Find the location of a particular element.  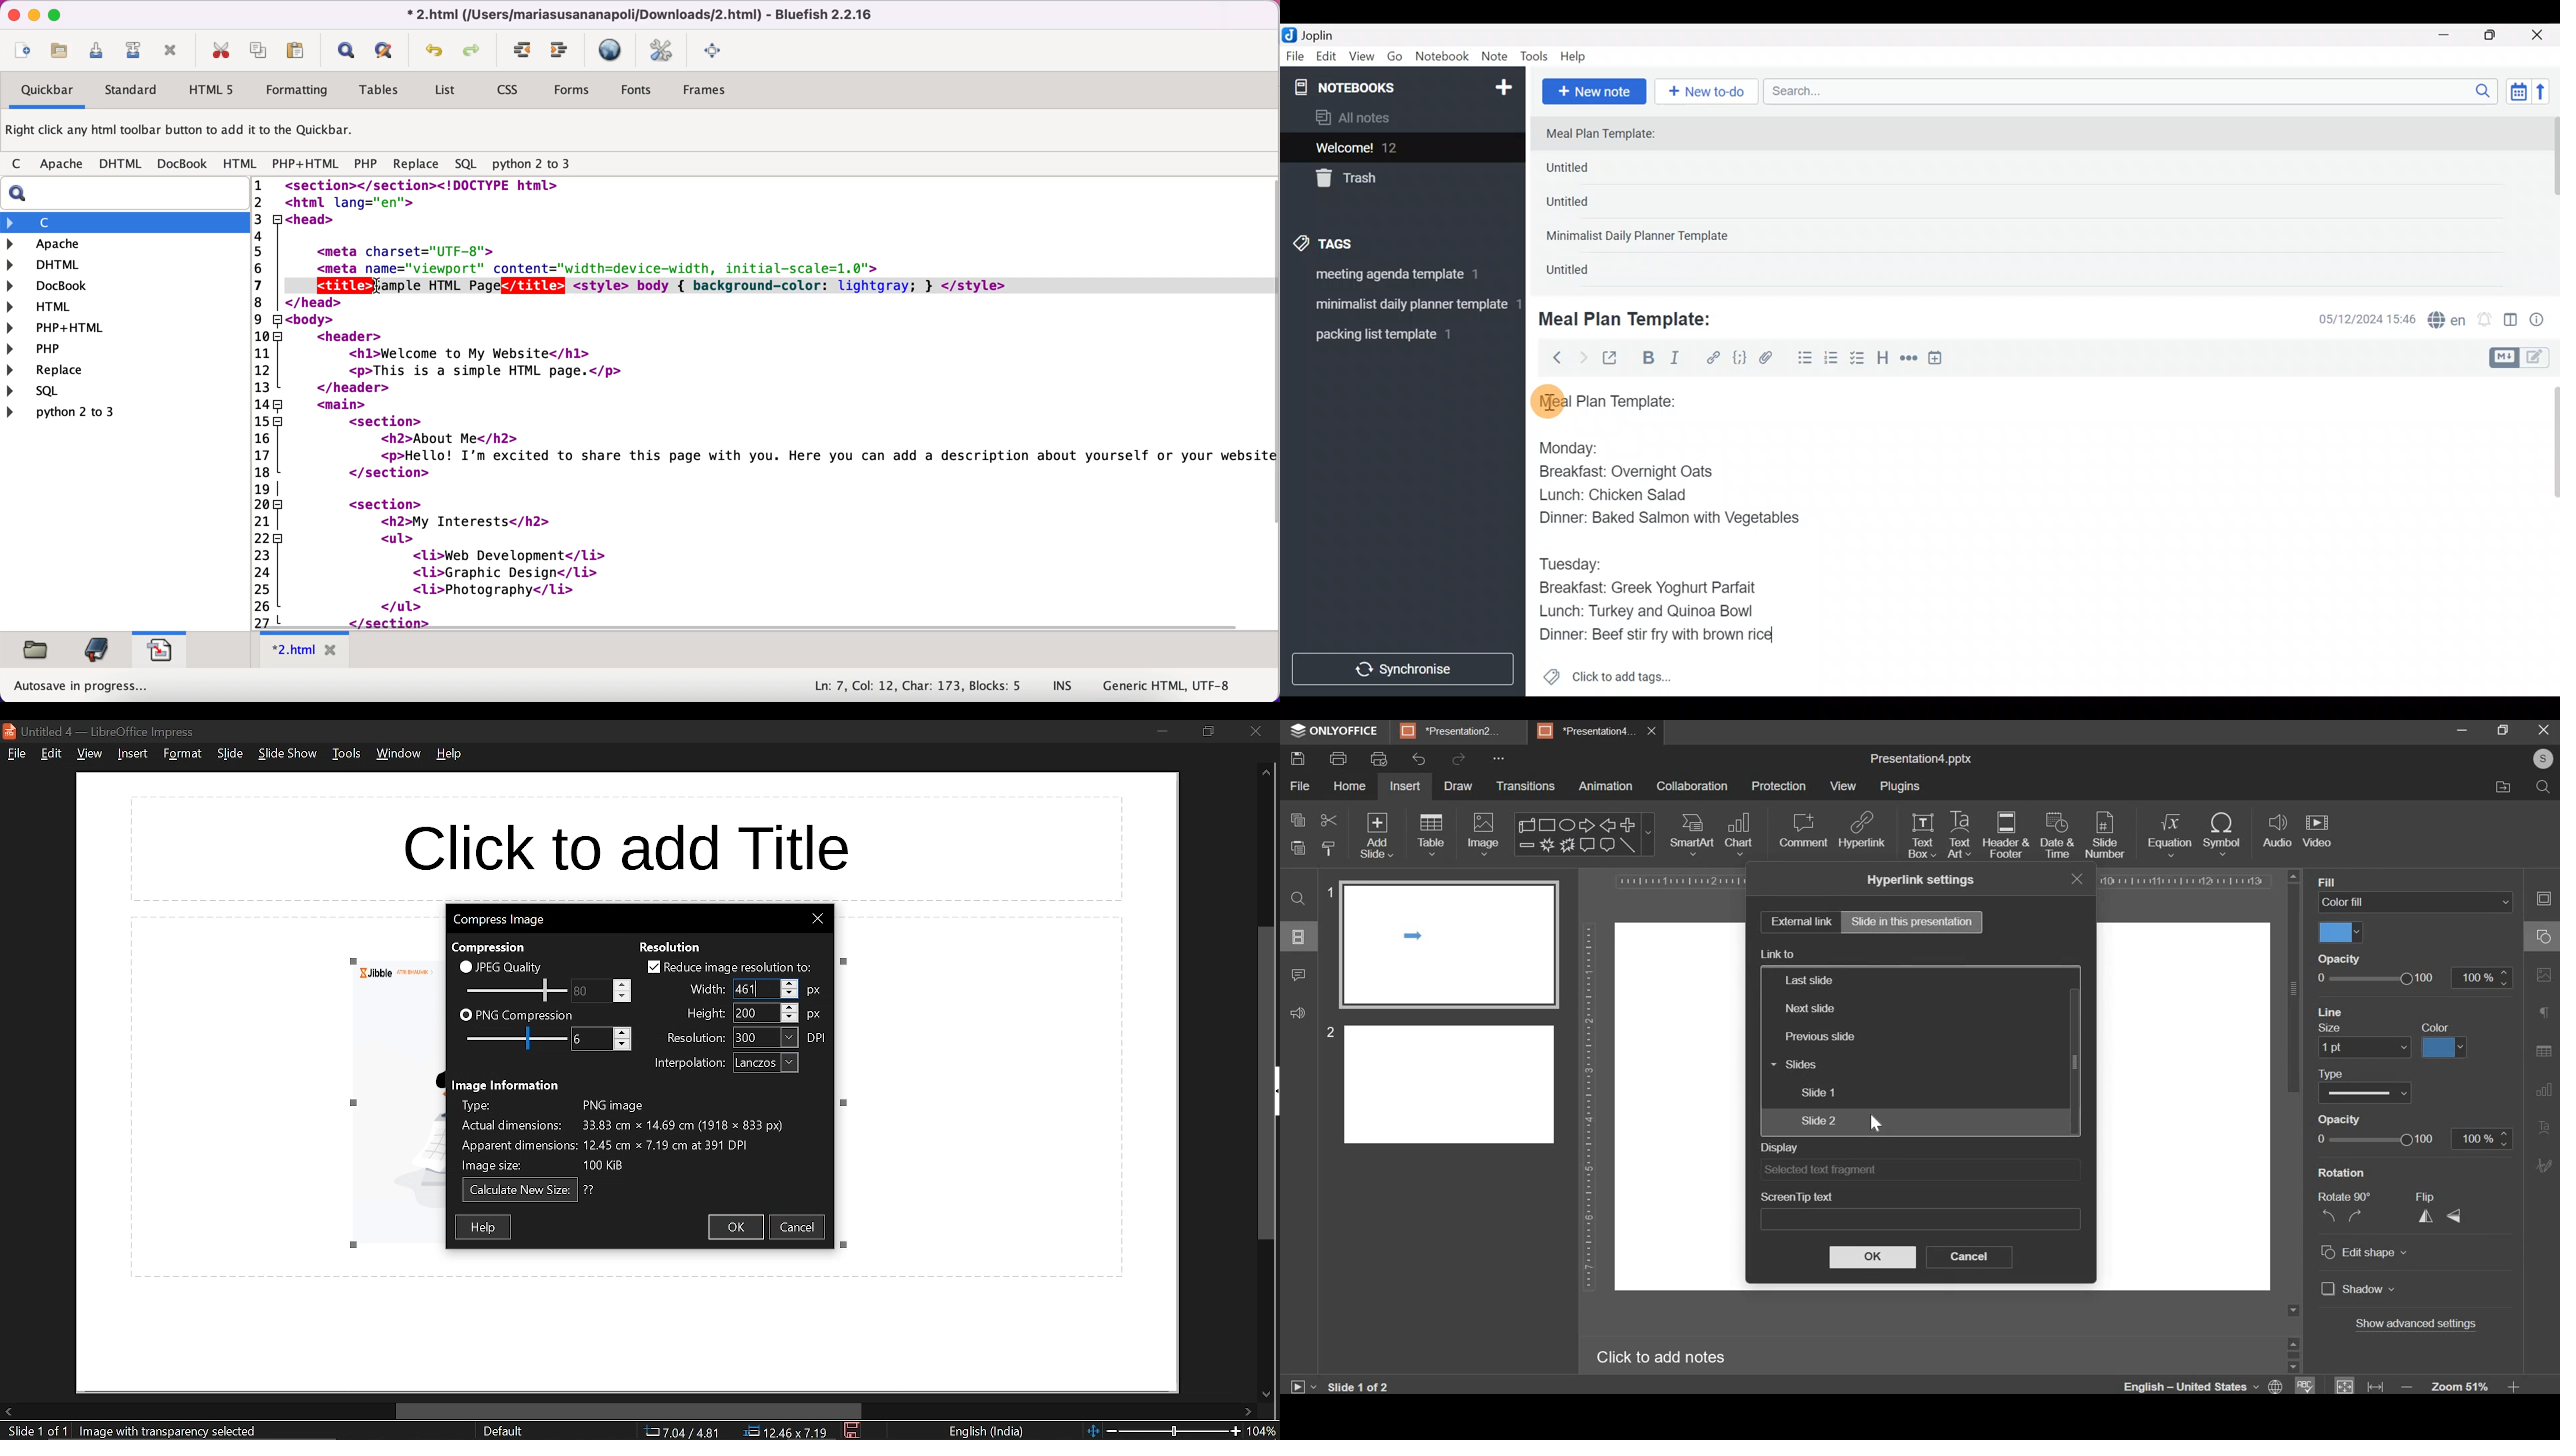

fit is located at coordinates (2358, 1383).